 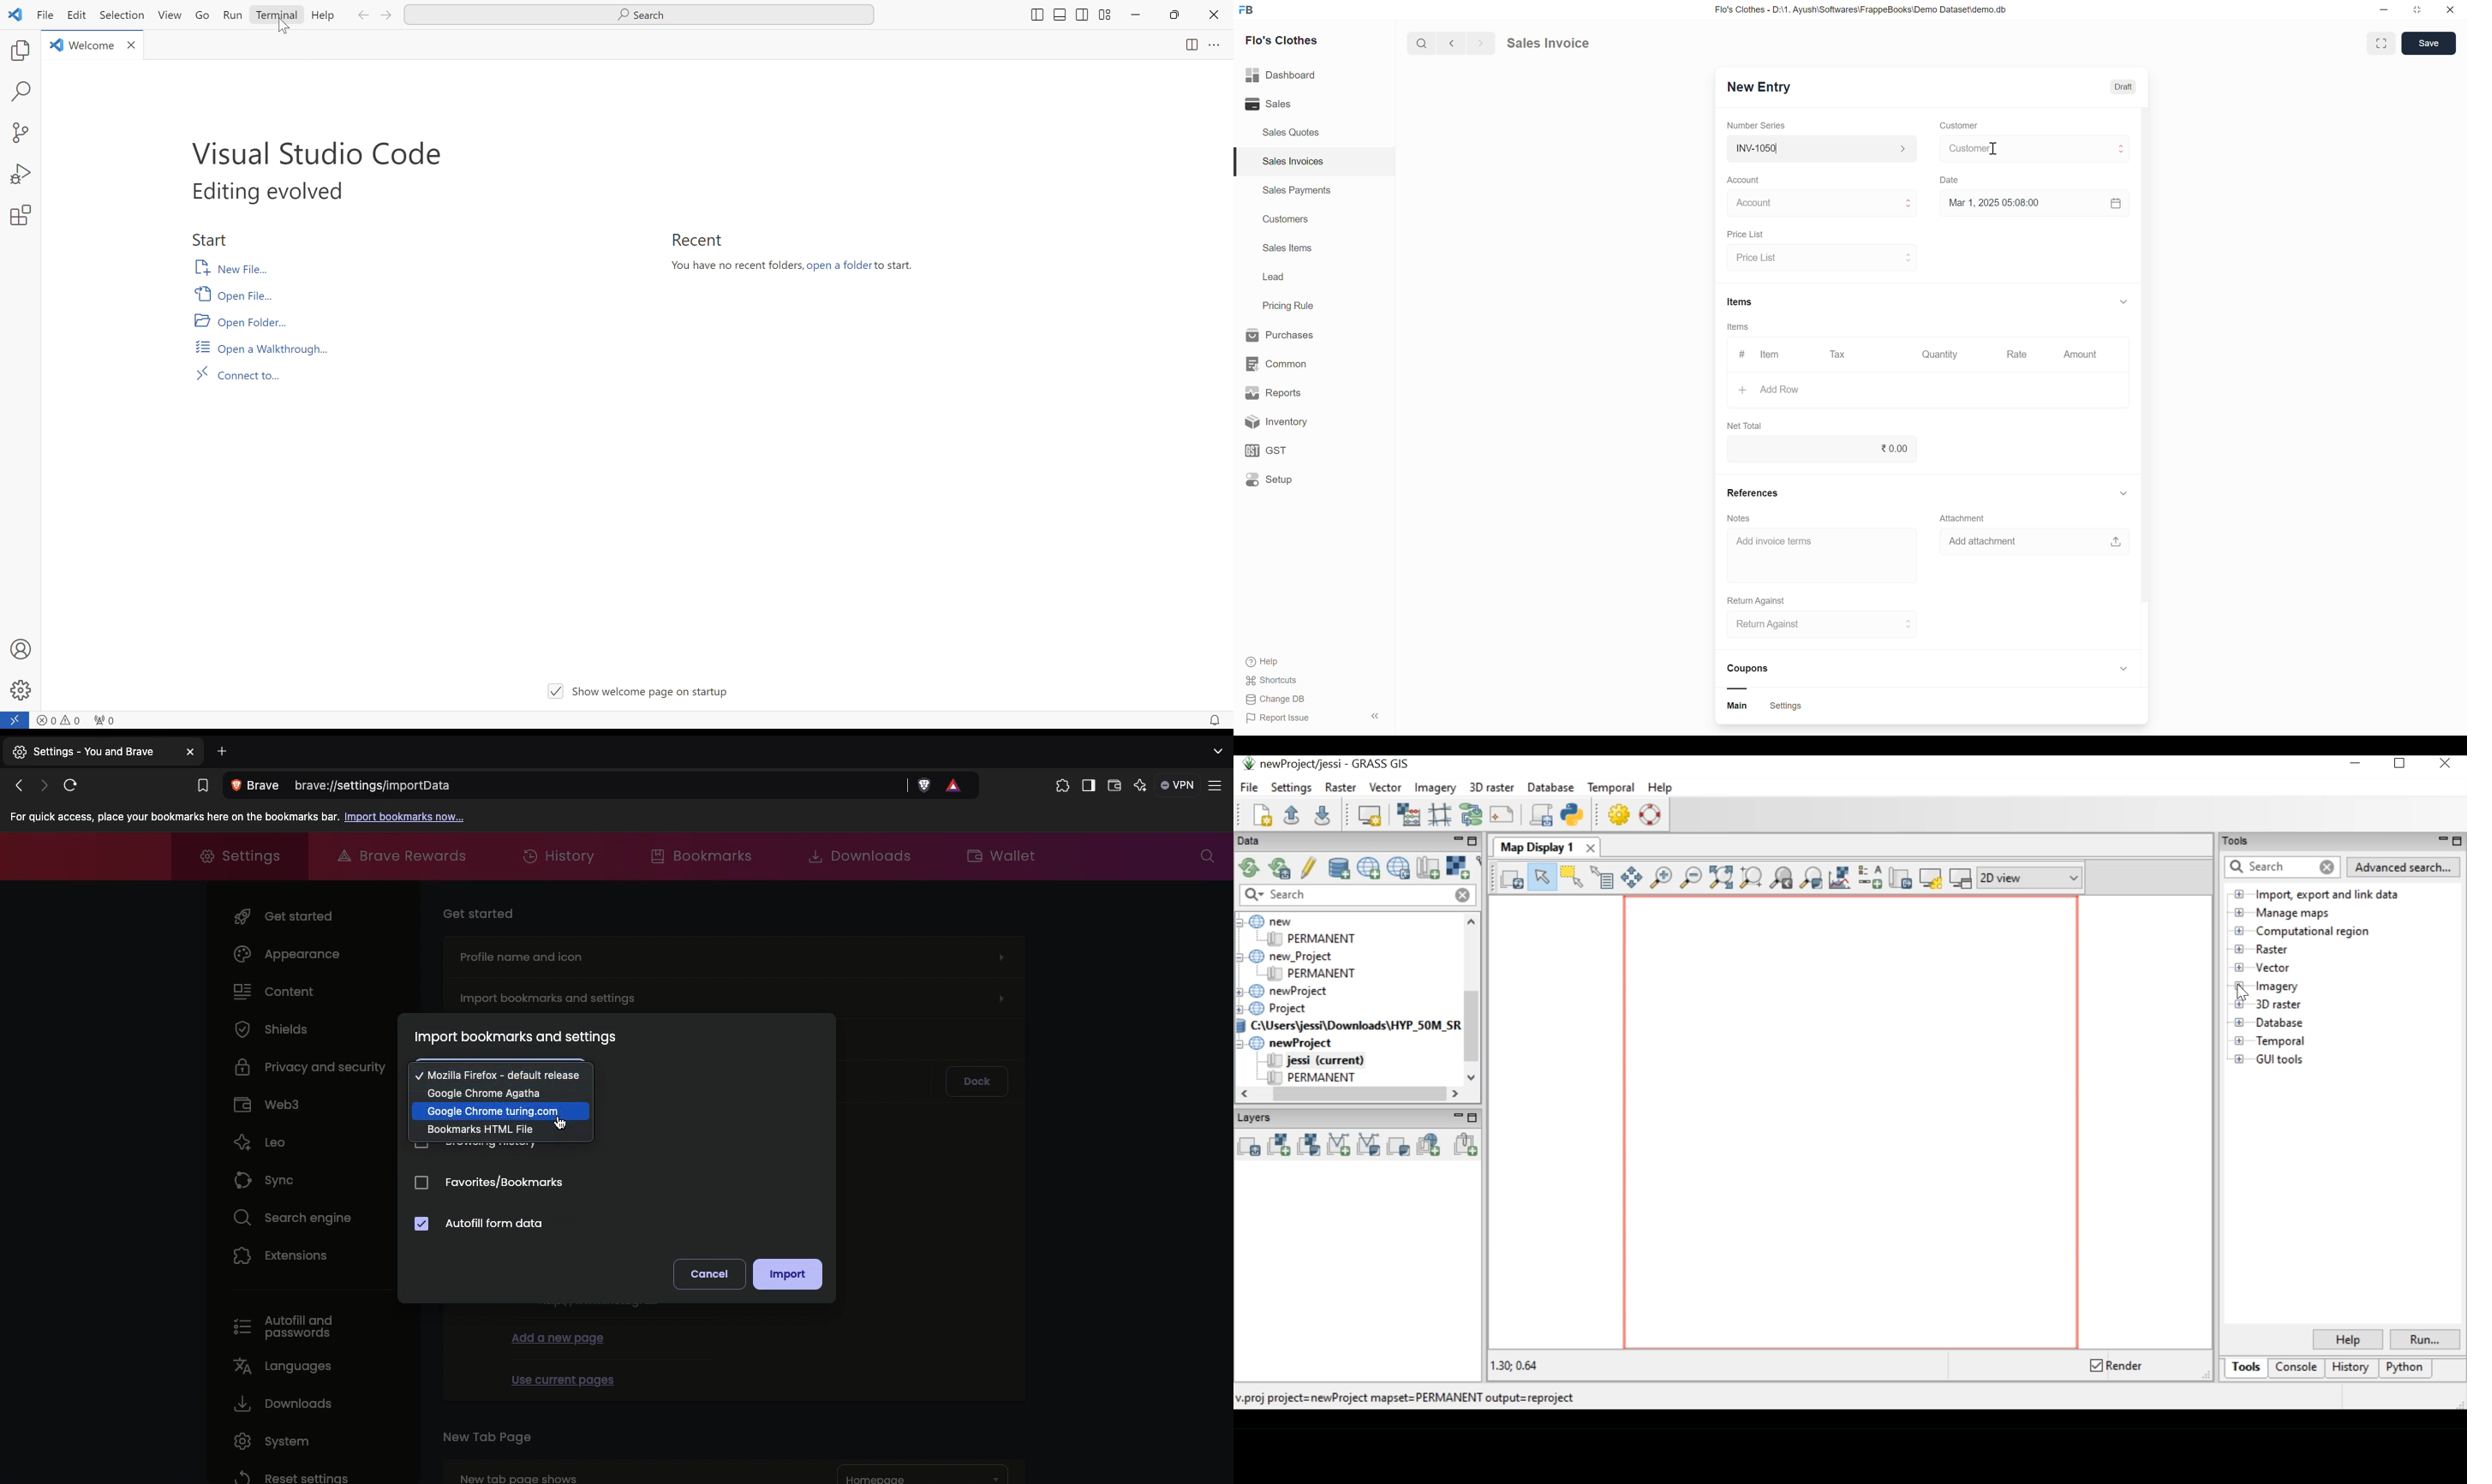 I want to click on search , so click(x=1419, y=46).